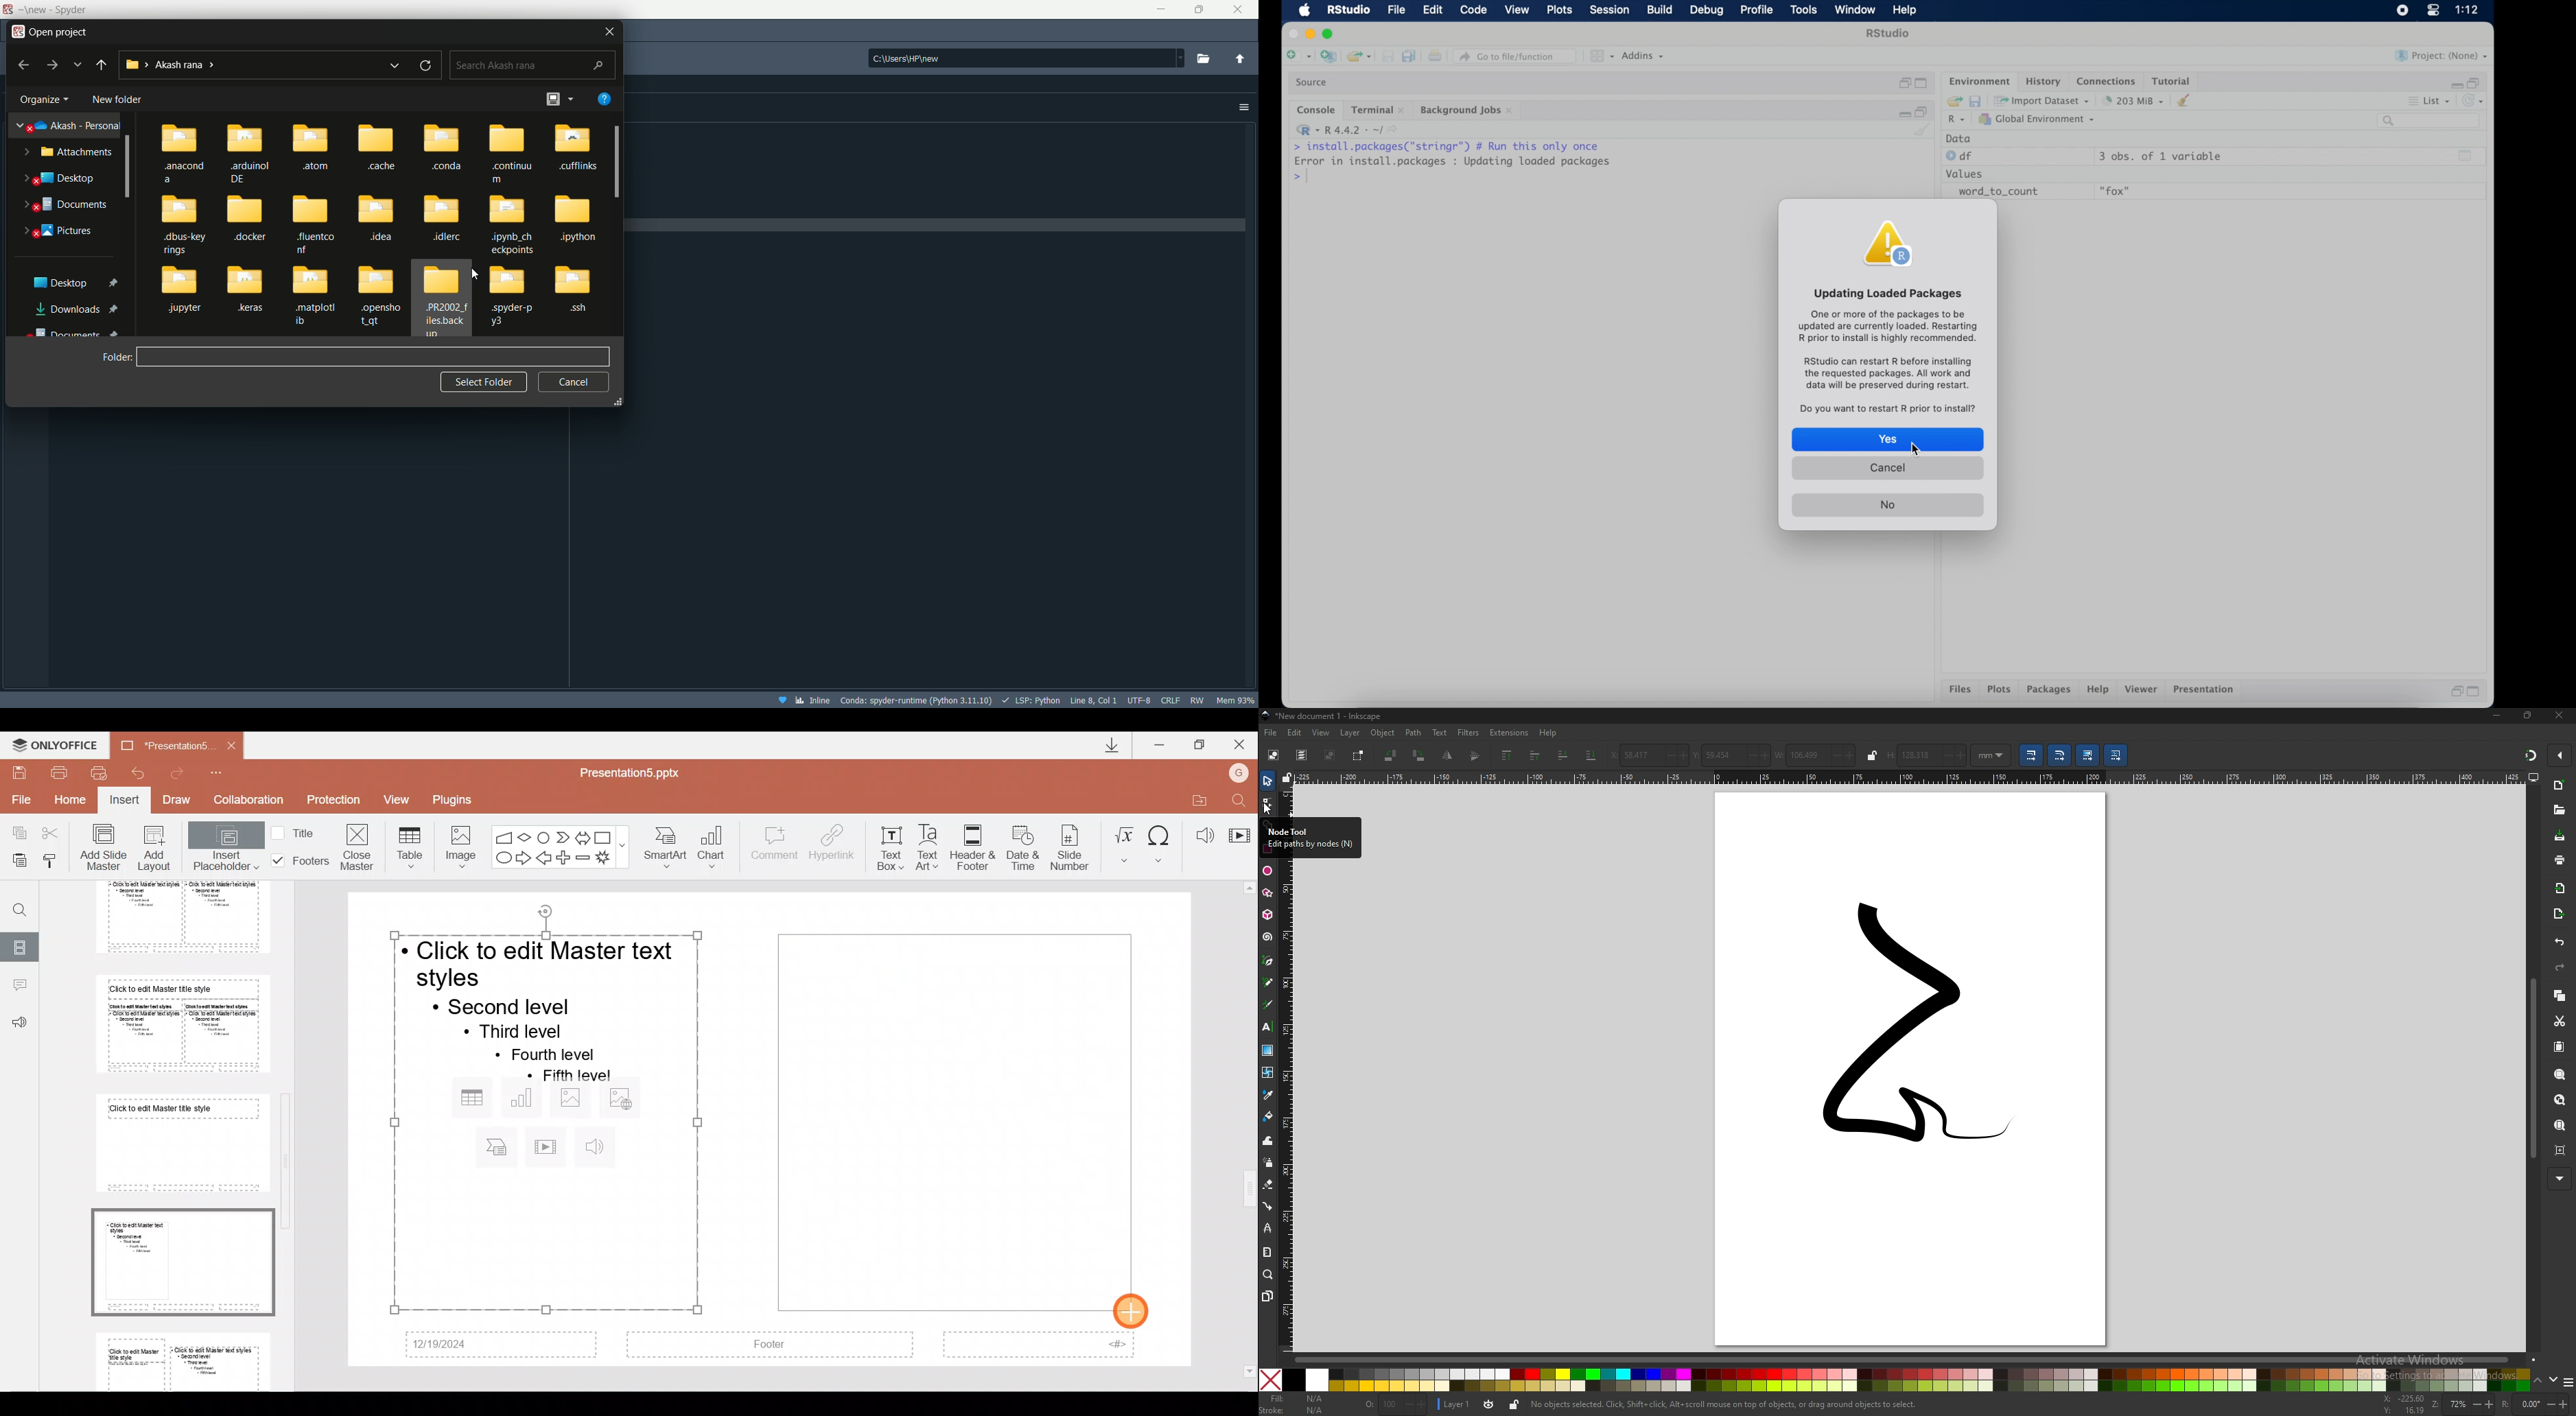 This screenshot has height=1428, width=2576. What do you see at coordinates (1267, 1253) in the screenshot?
I see `measure` at bounding box center [1267, 1253].